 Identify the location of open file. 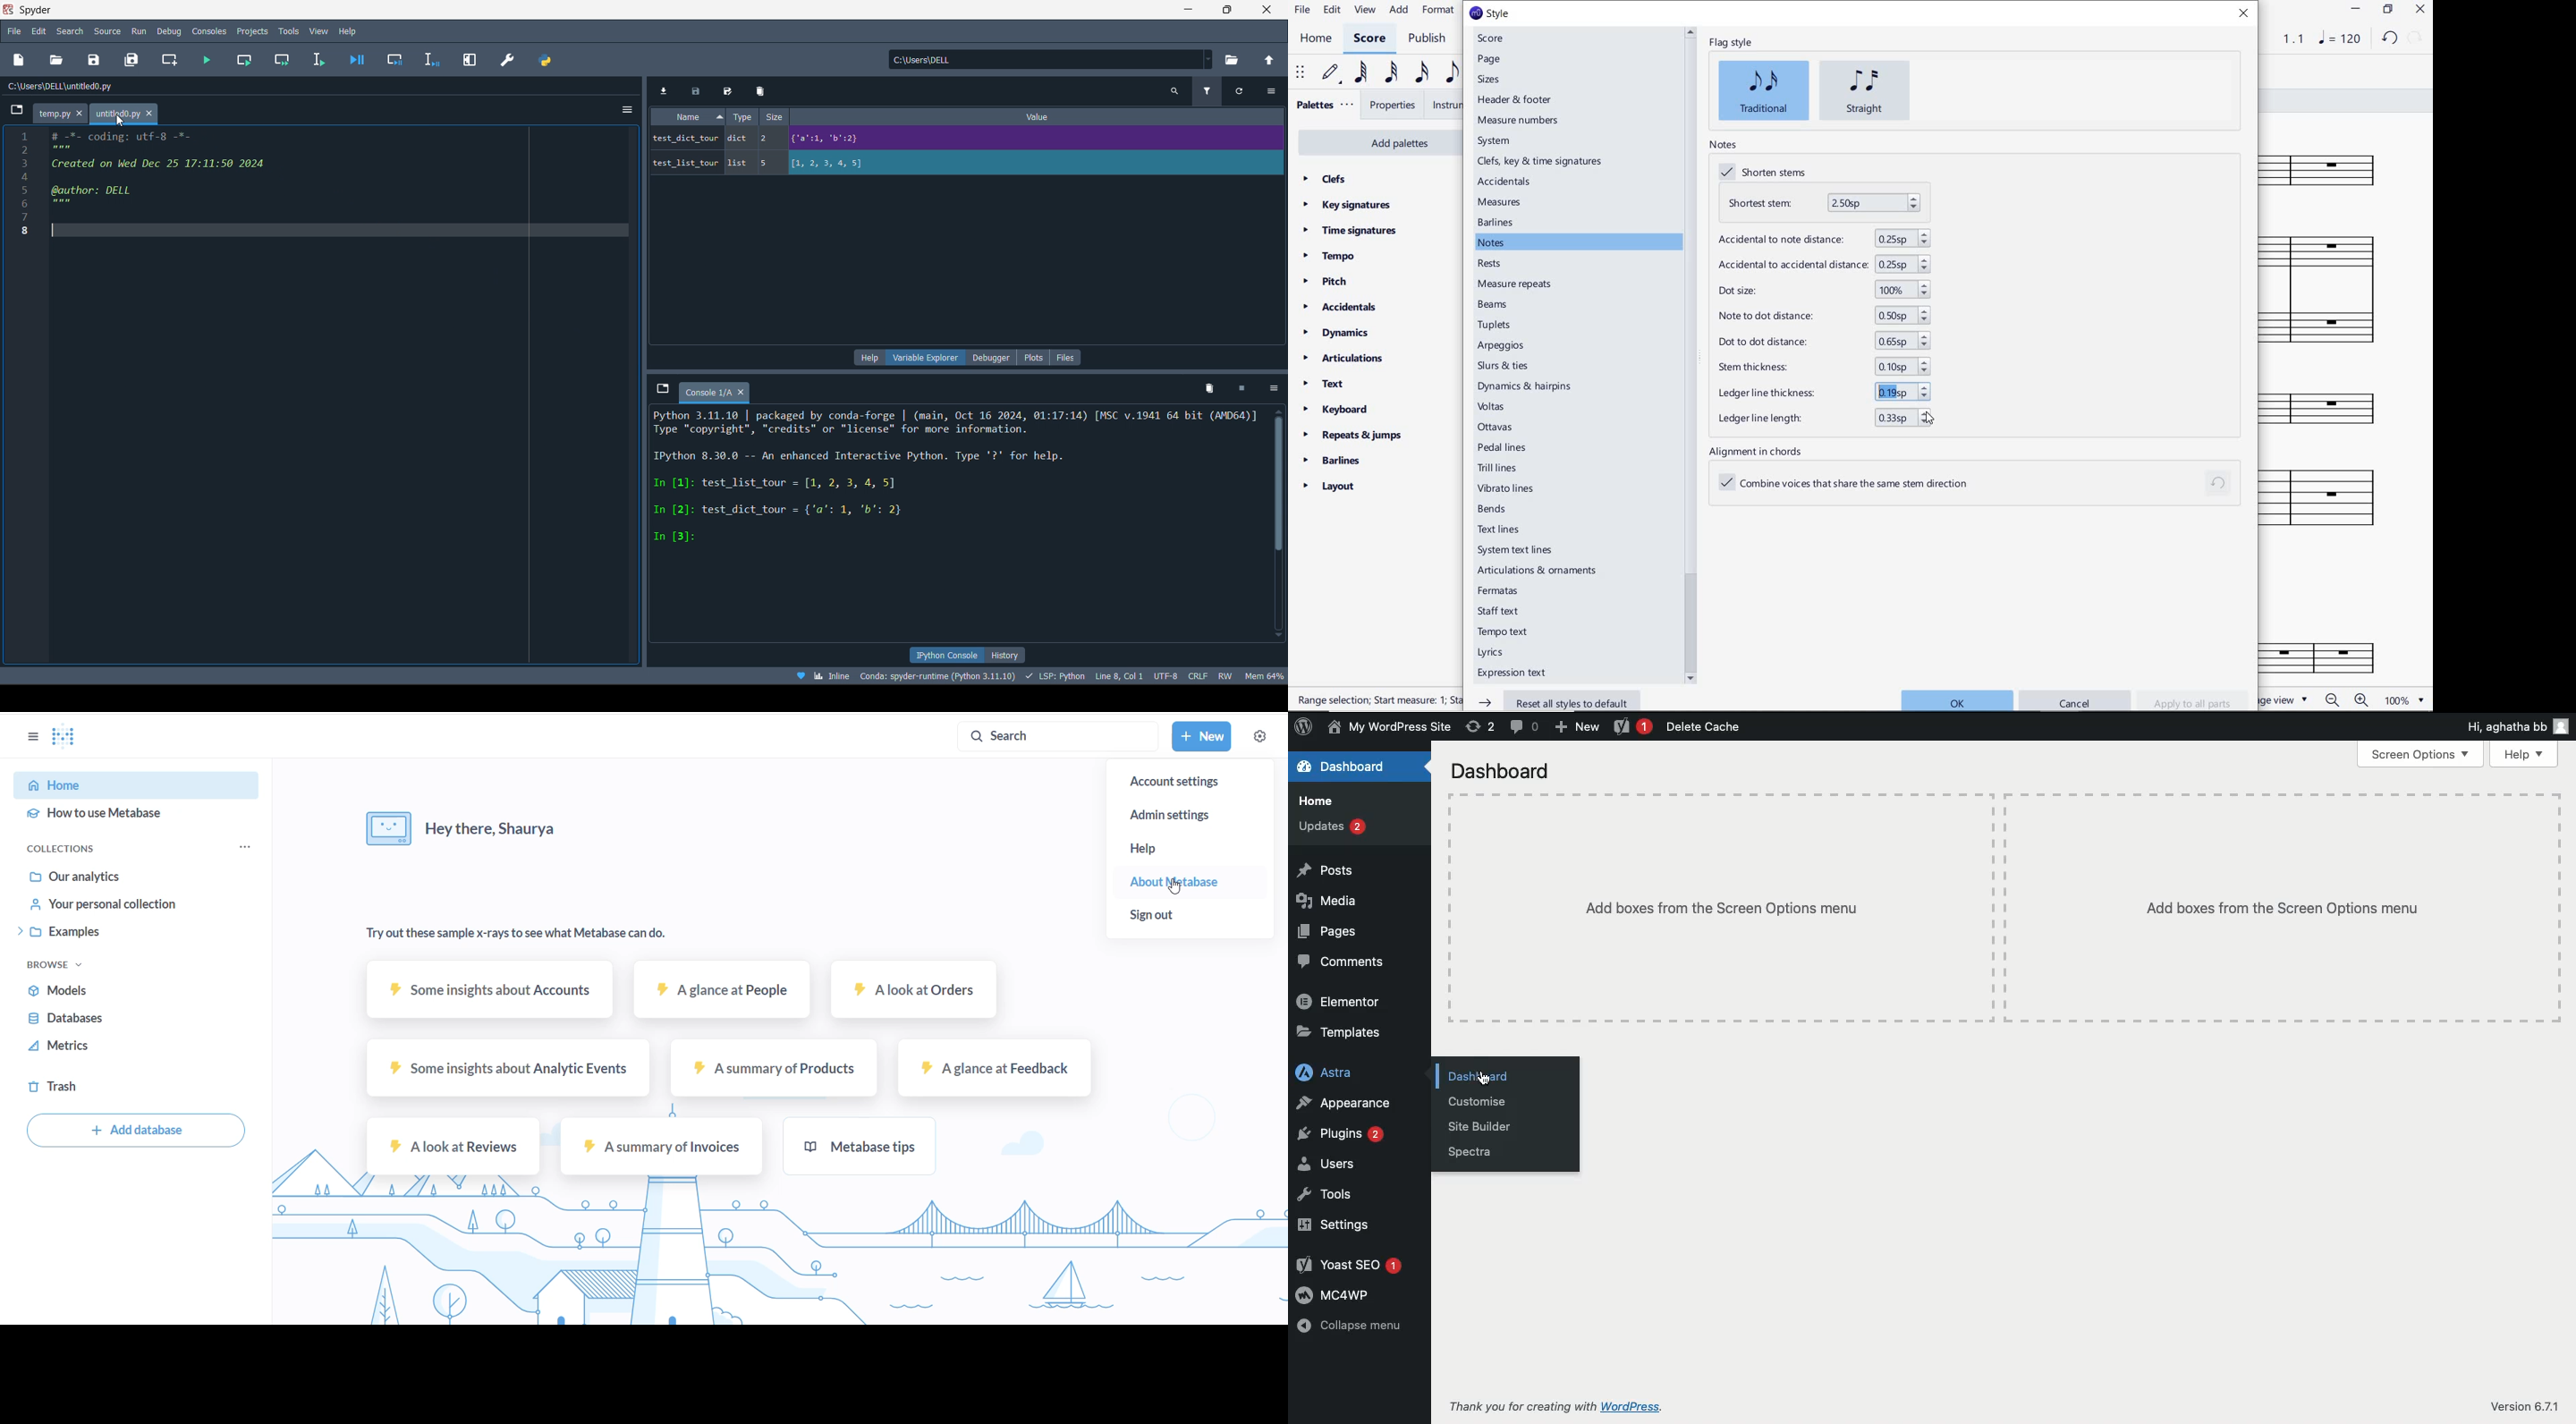
(59, 59).